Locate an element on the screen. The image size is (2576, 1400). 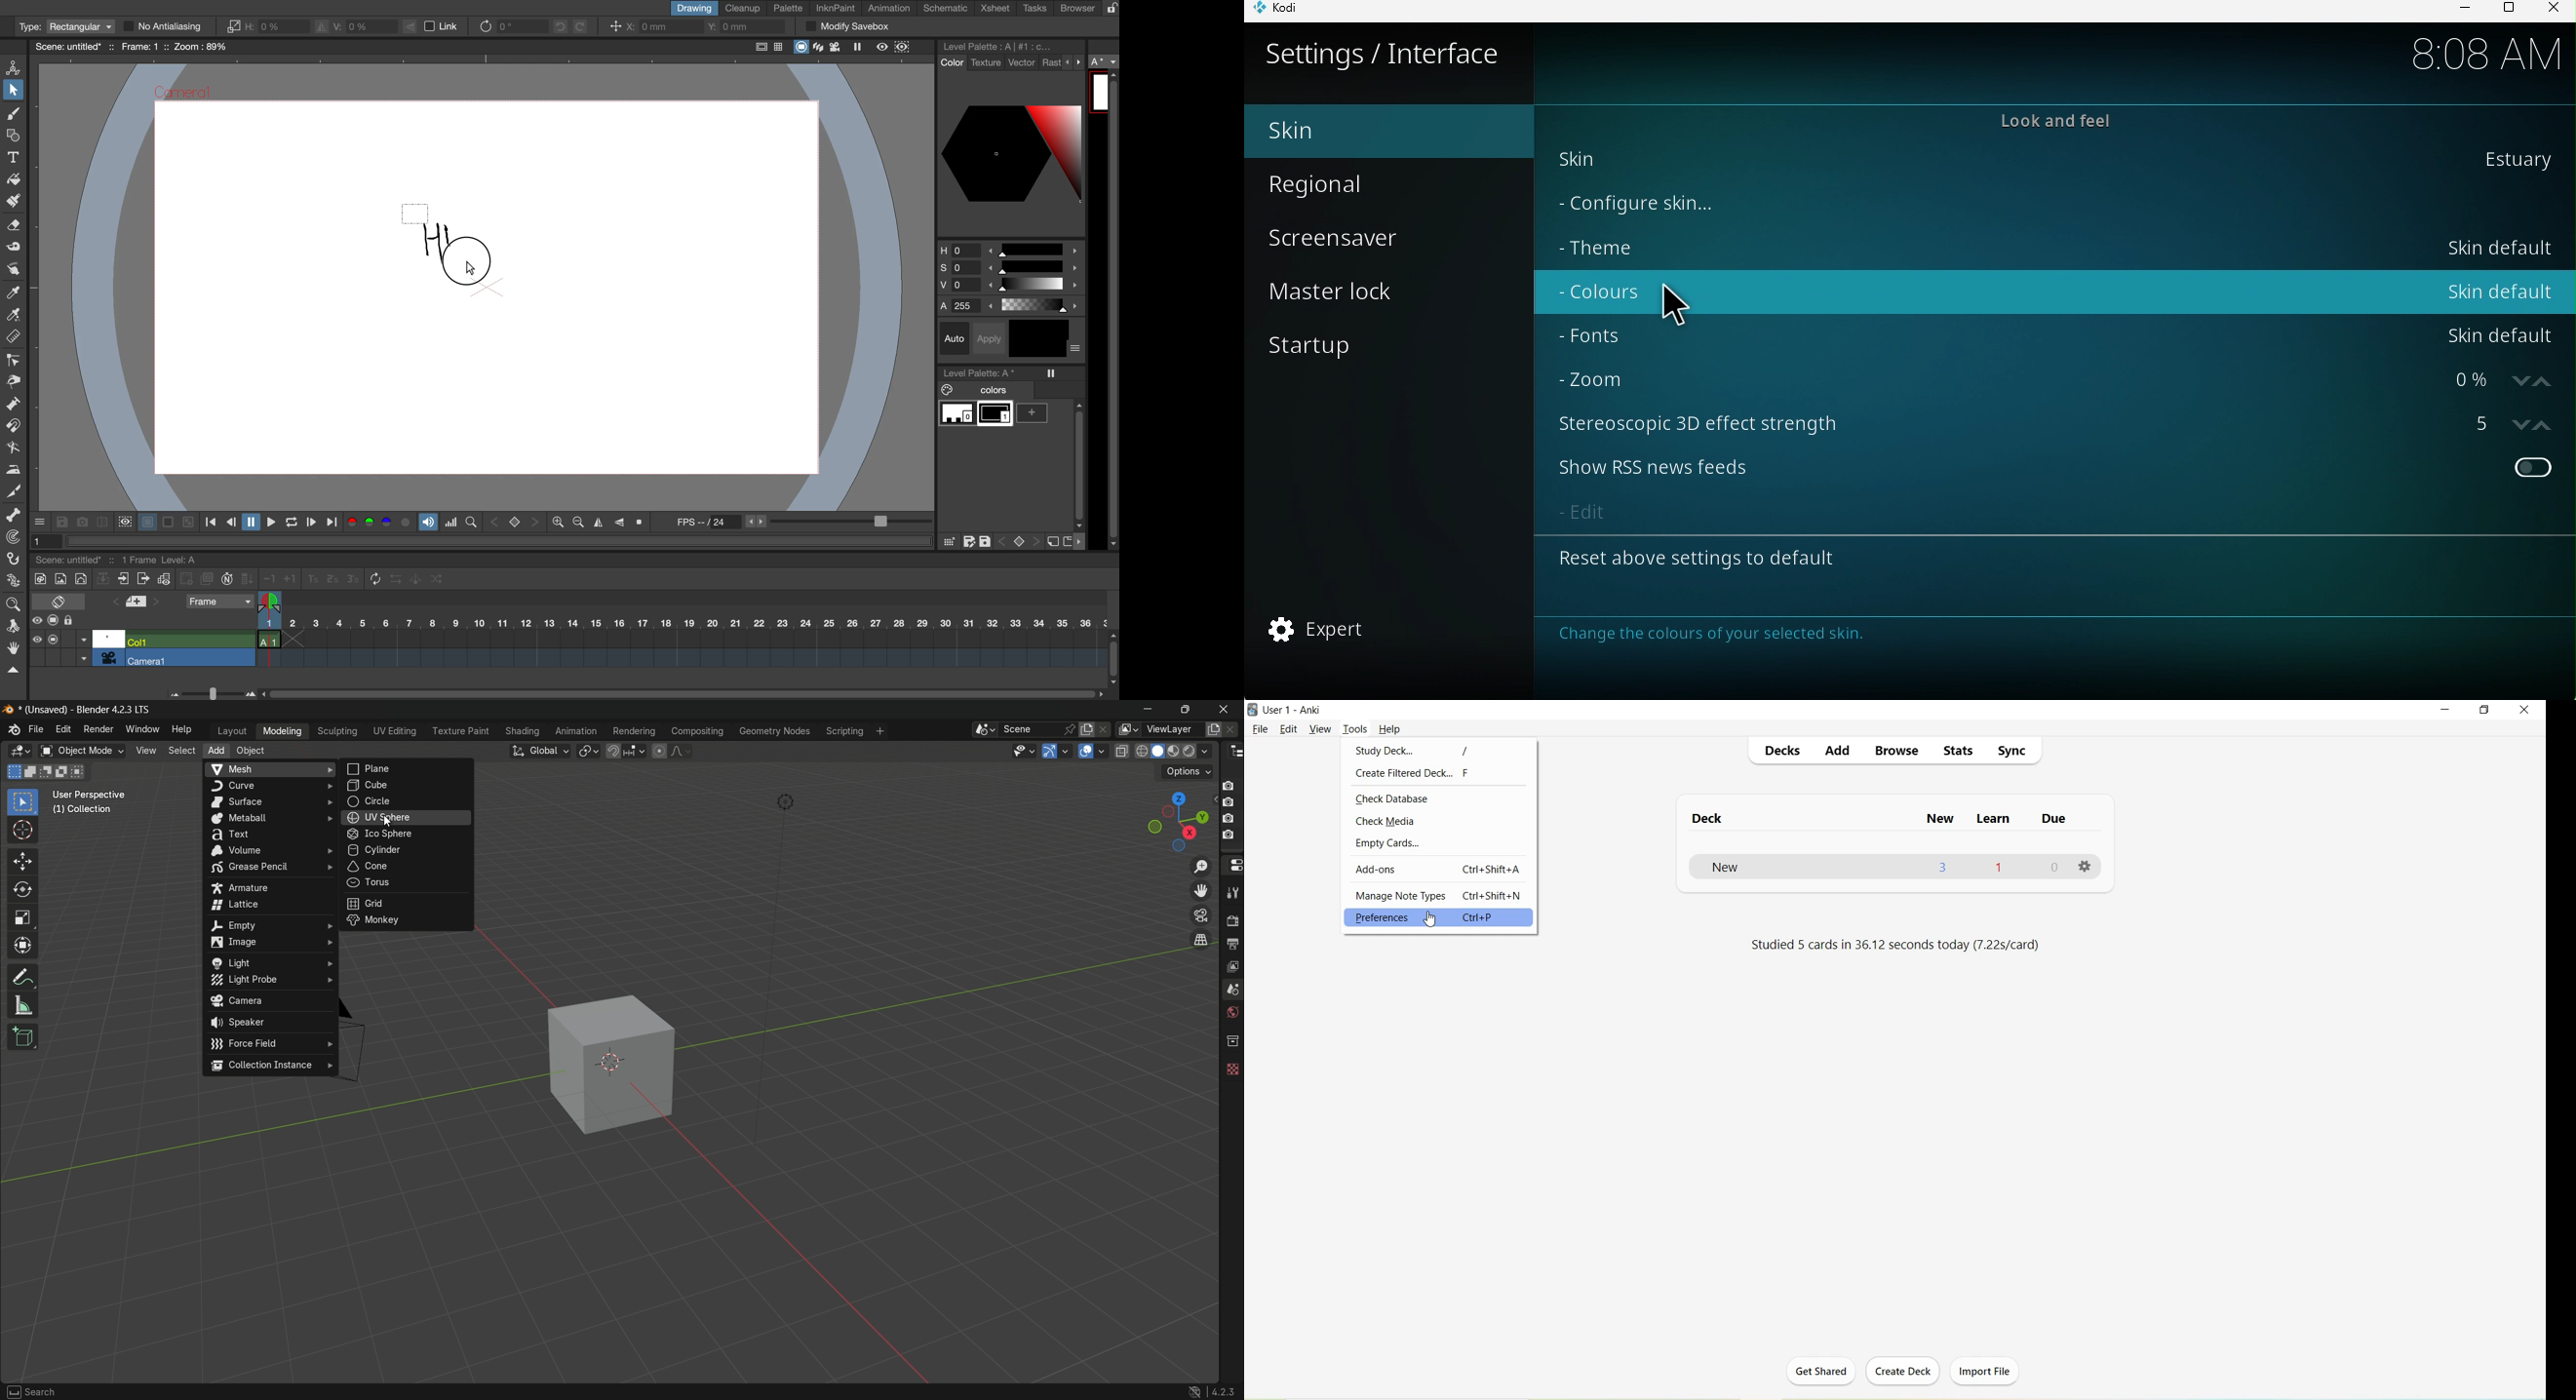
Minimize is located at coordinates (2456, 11).